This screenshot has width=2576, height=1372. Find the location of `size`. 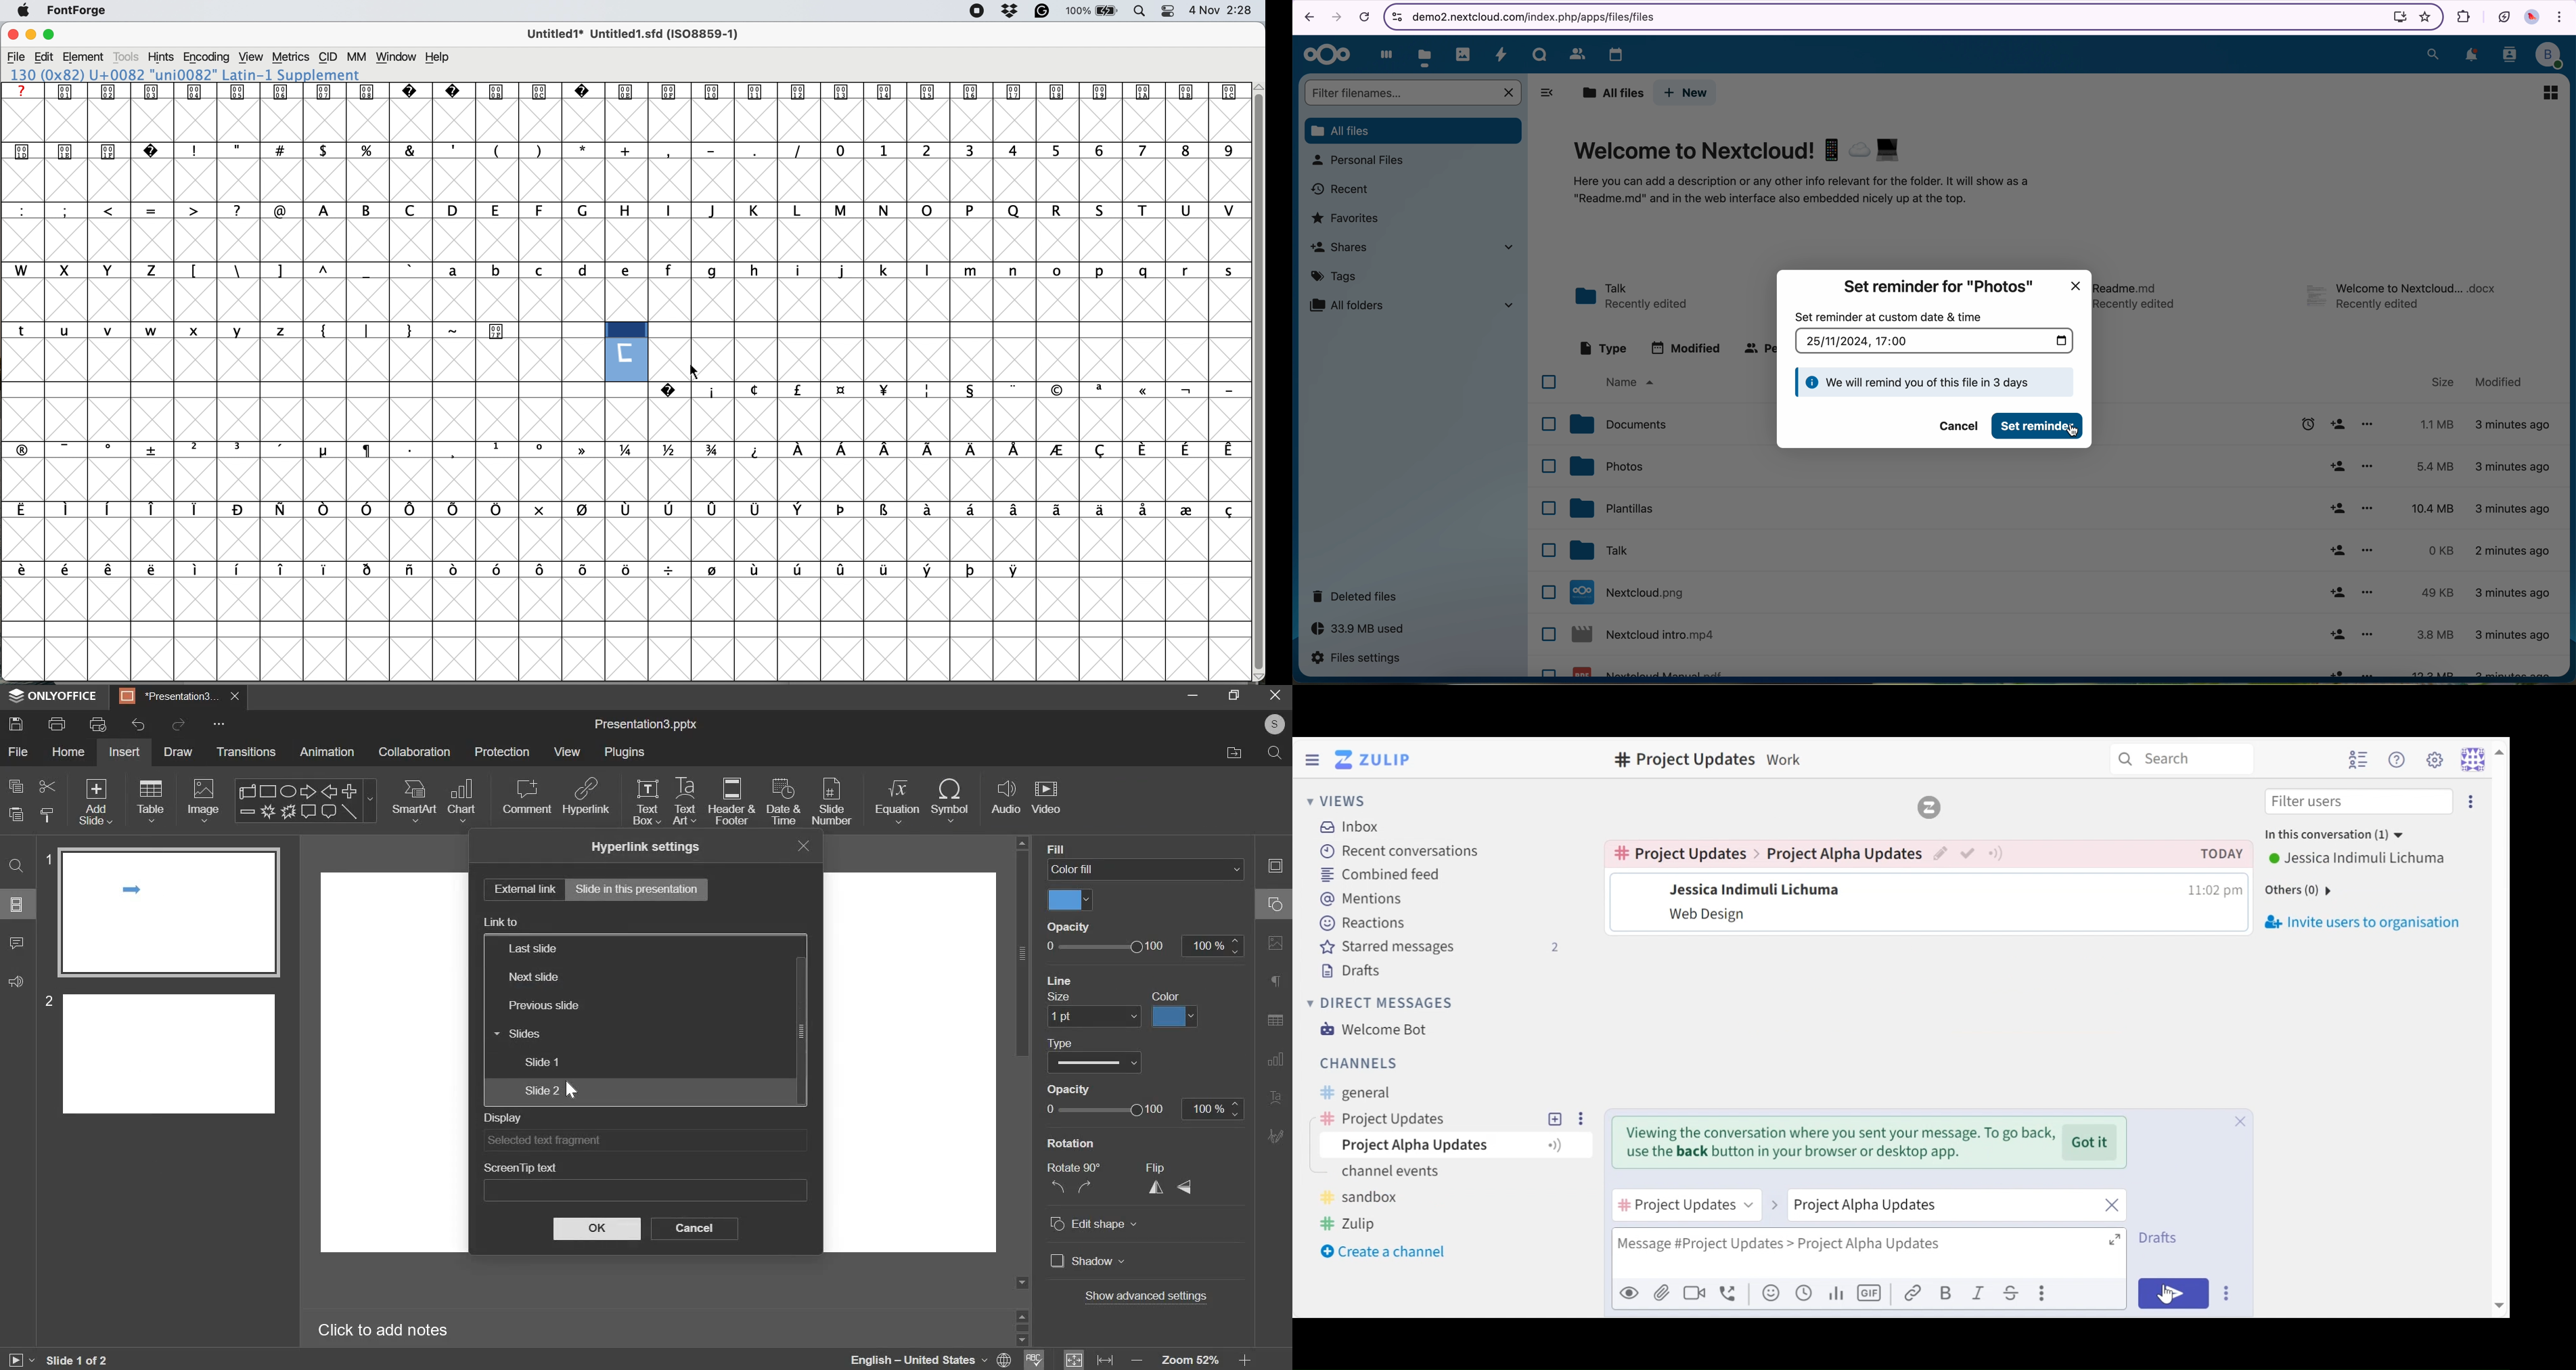

size is located at coordinates (2444, 382).